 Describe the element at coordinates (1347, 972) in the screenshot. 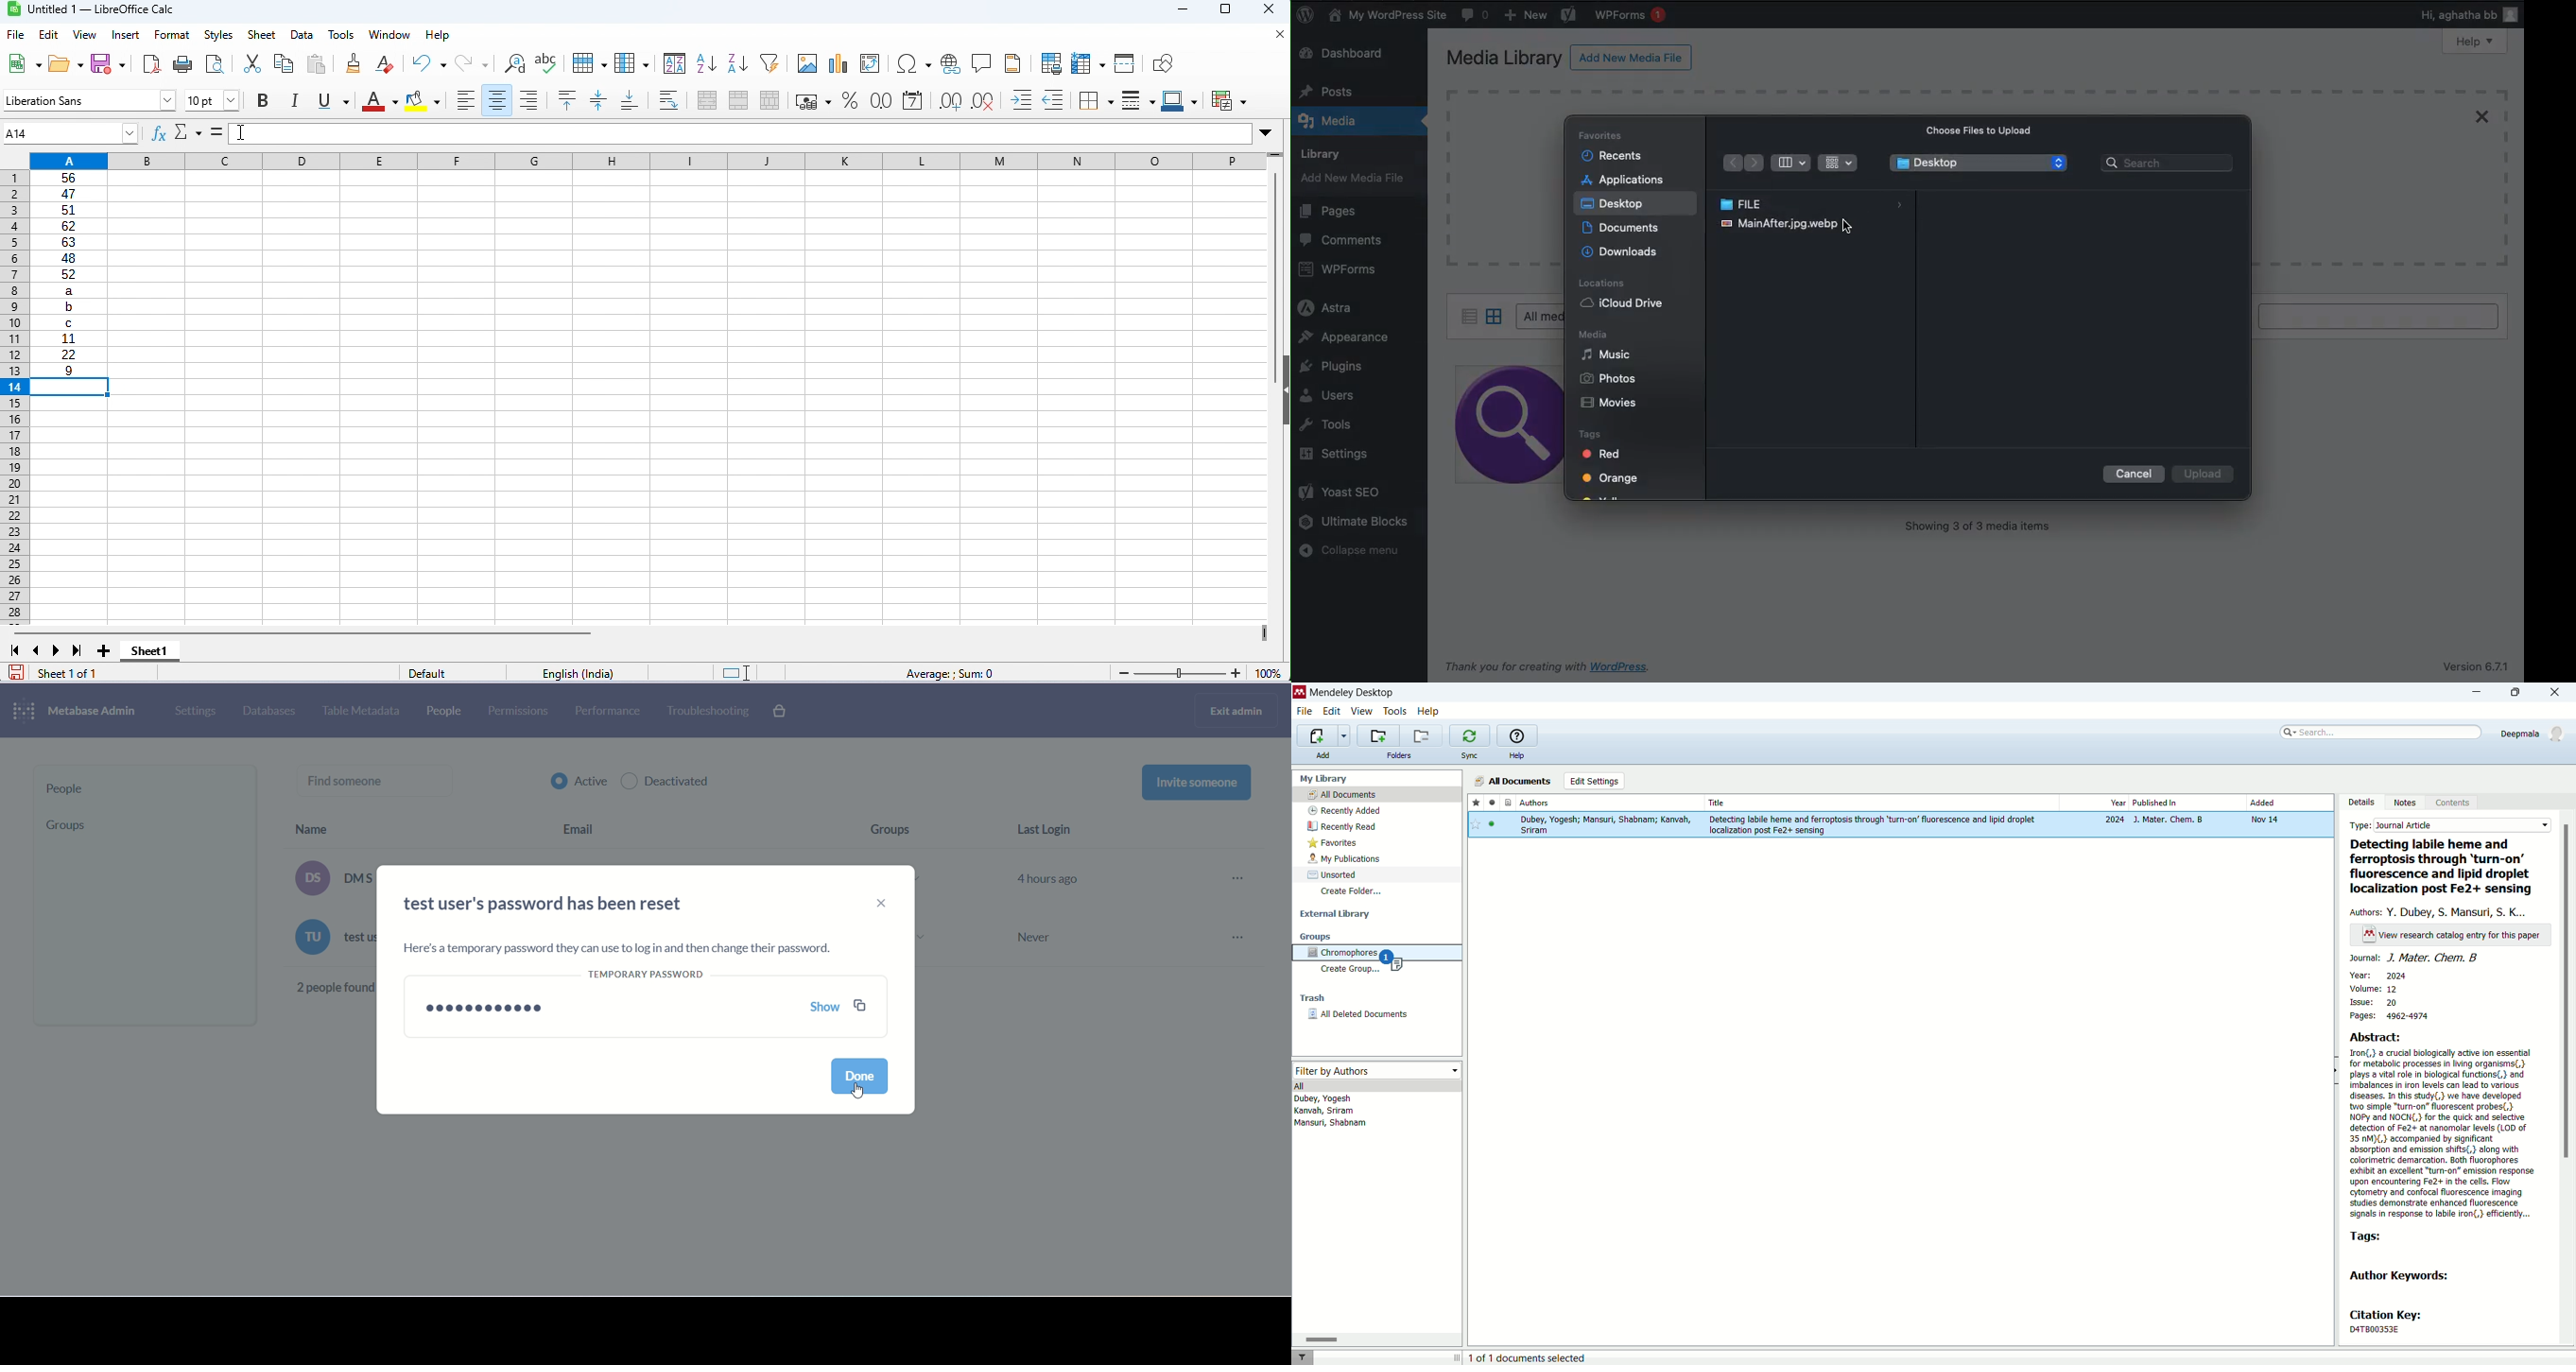

I see `create group` at that location.